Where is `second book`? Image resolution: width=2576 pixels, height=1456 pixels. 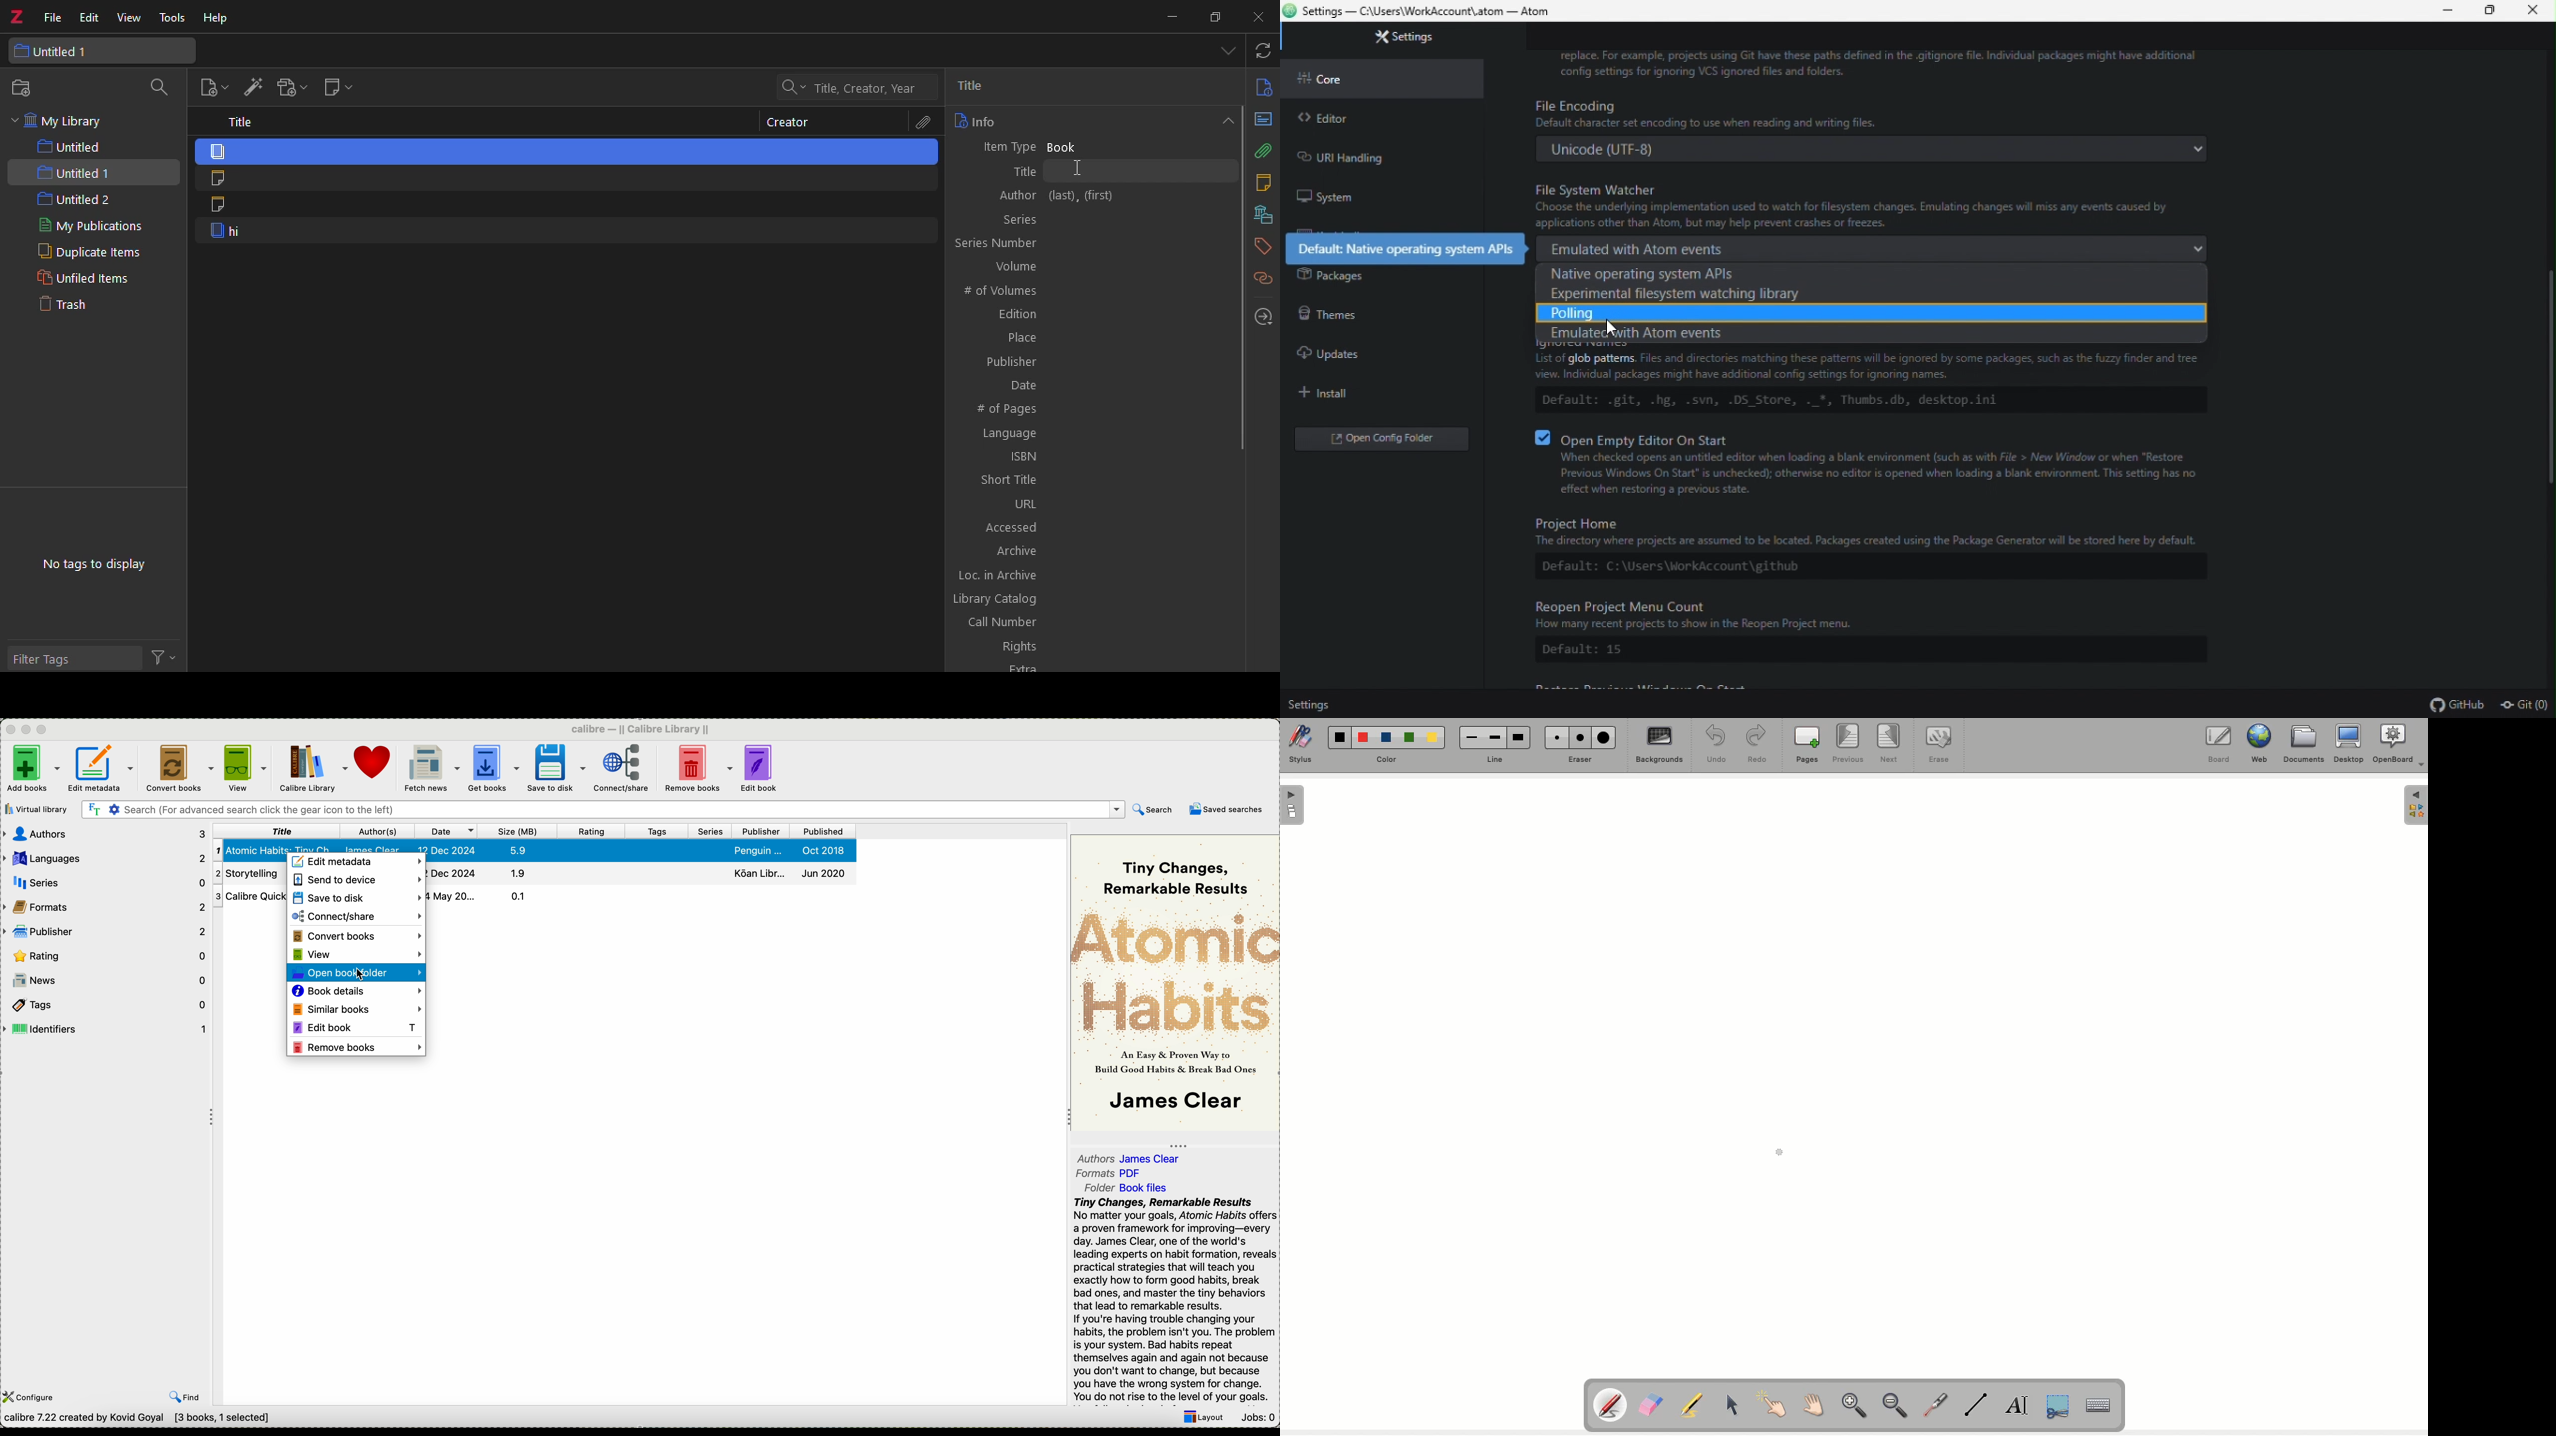
second book is located at coordinates (251, 874).